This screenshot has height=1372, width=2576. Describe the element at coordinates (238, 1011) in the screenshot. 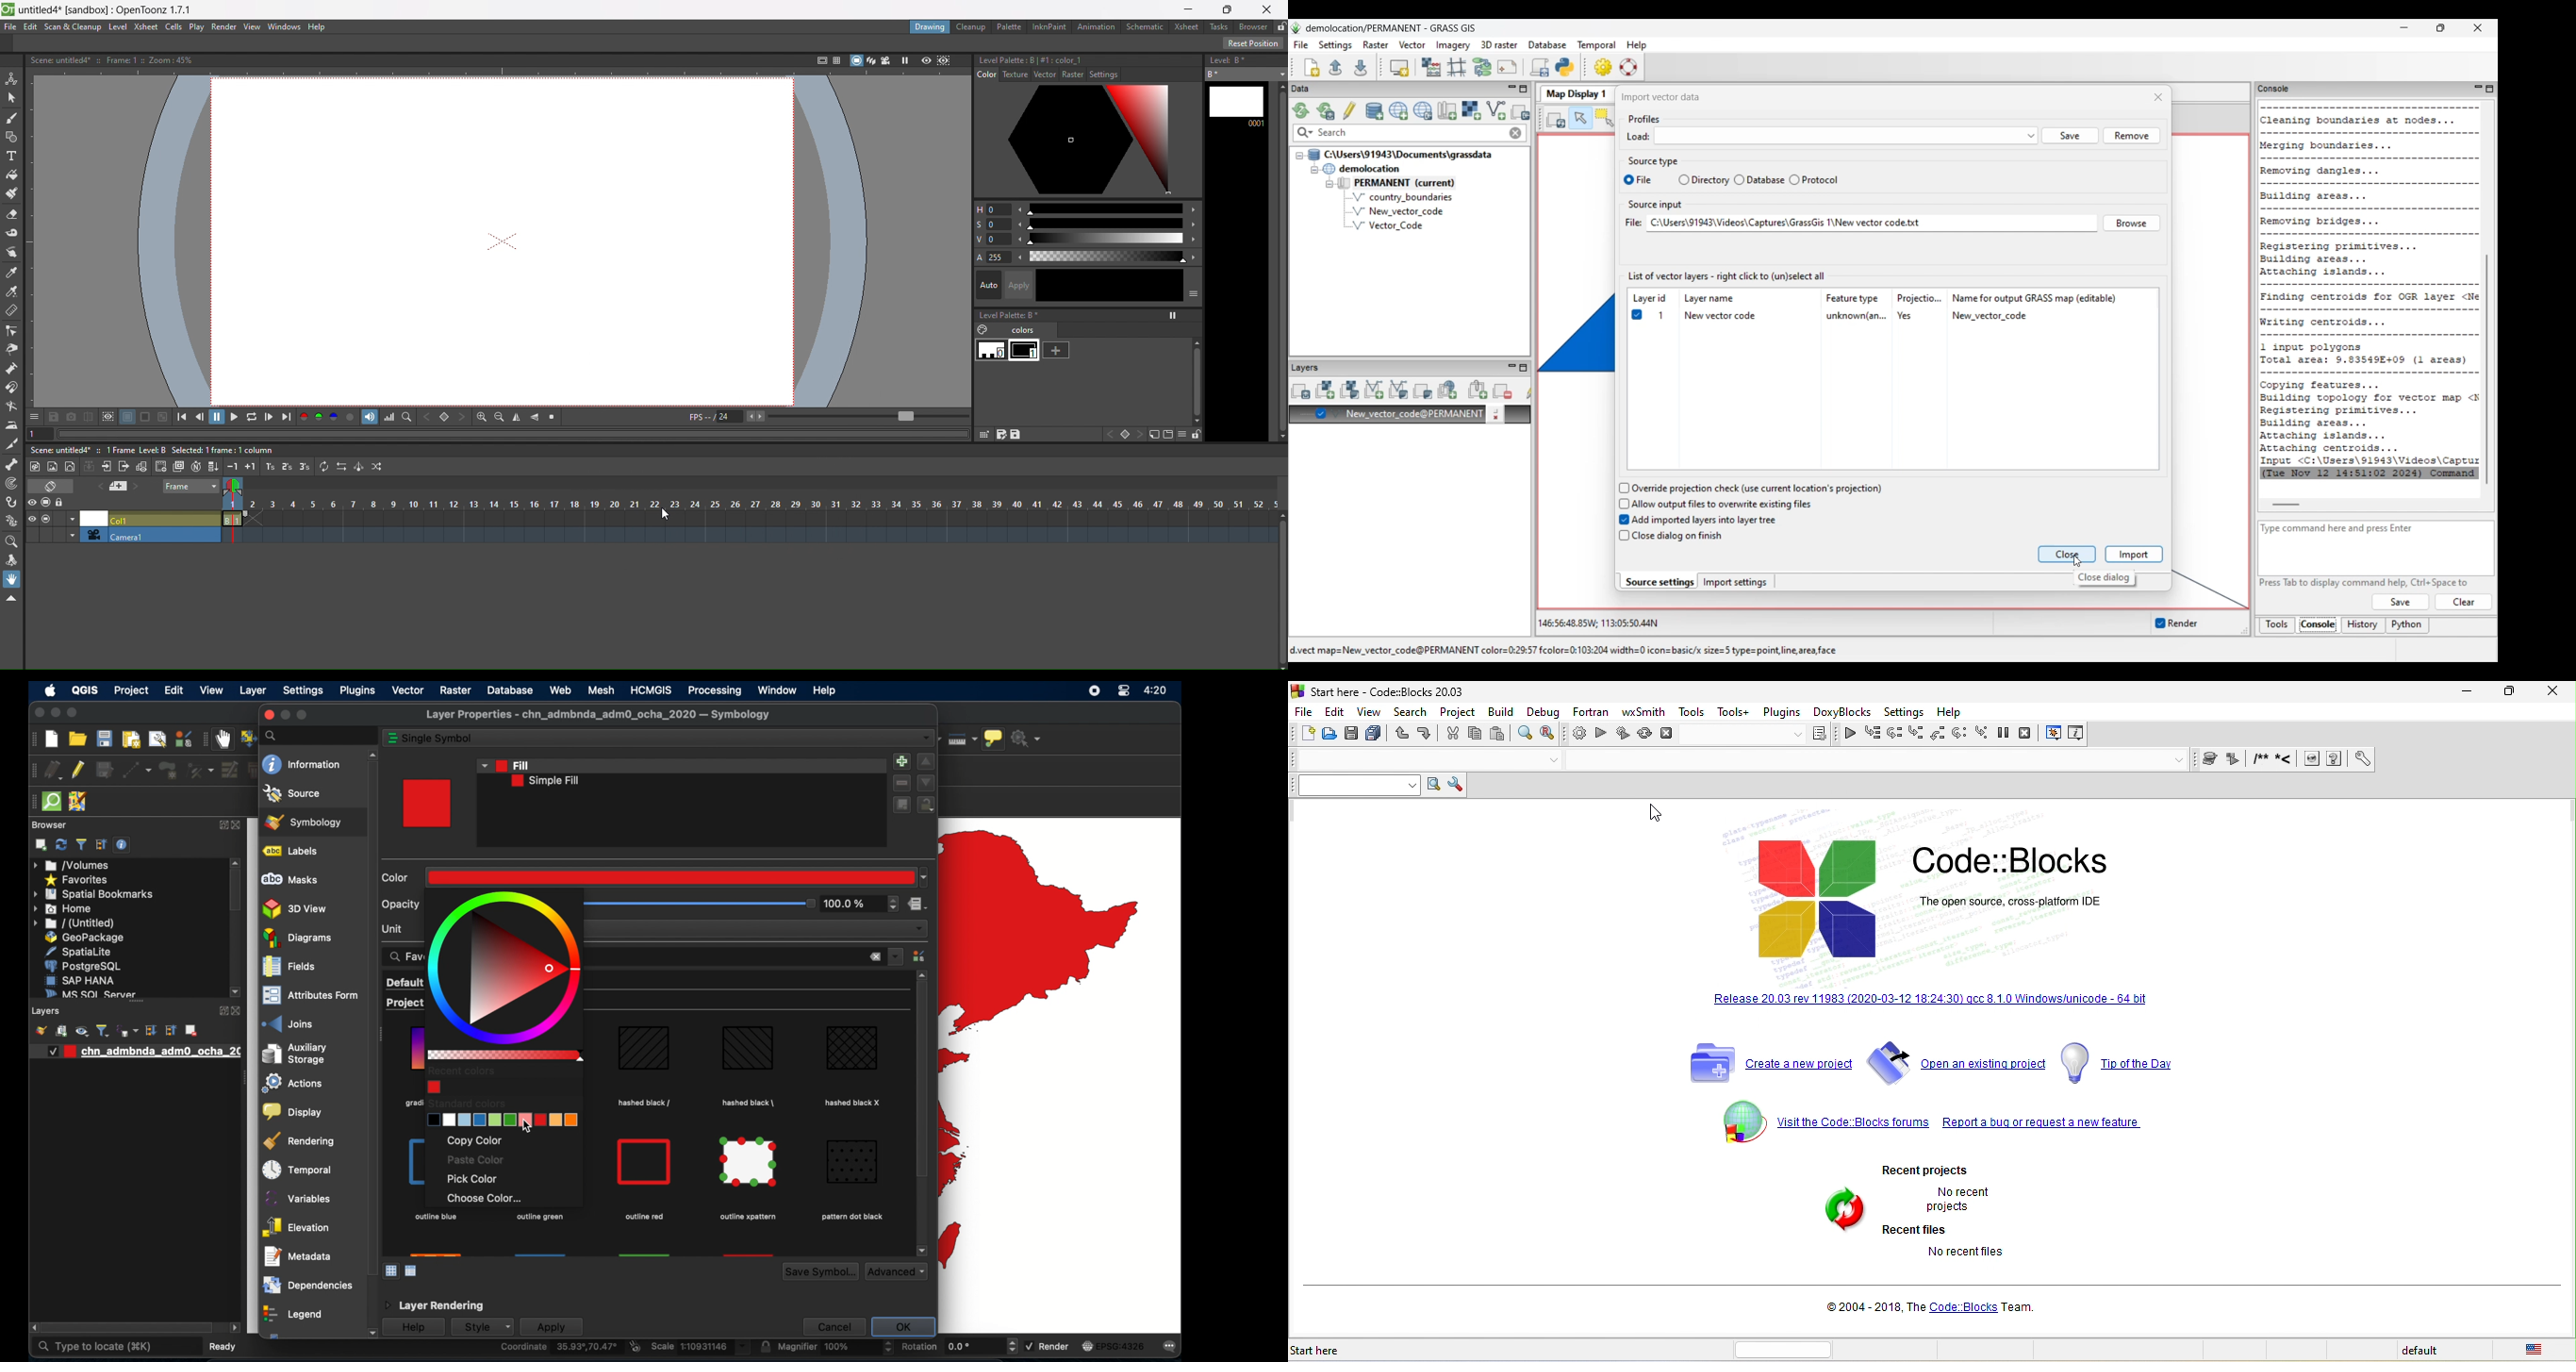

I see `close` at that location.